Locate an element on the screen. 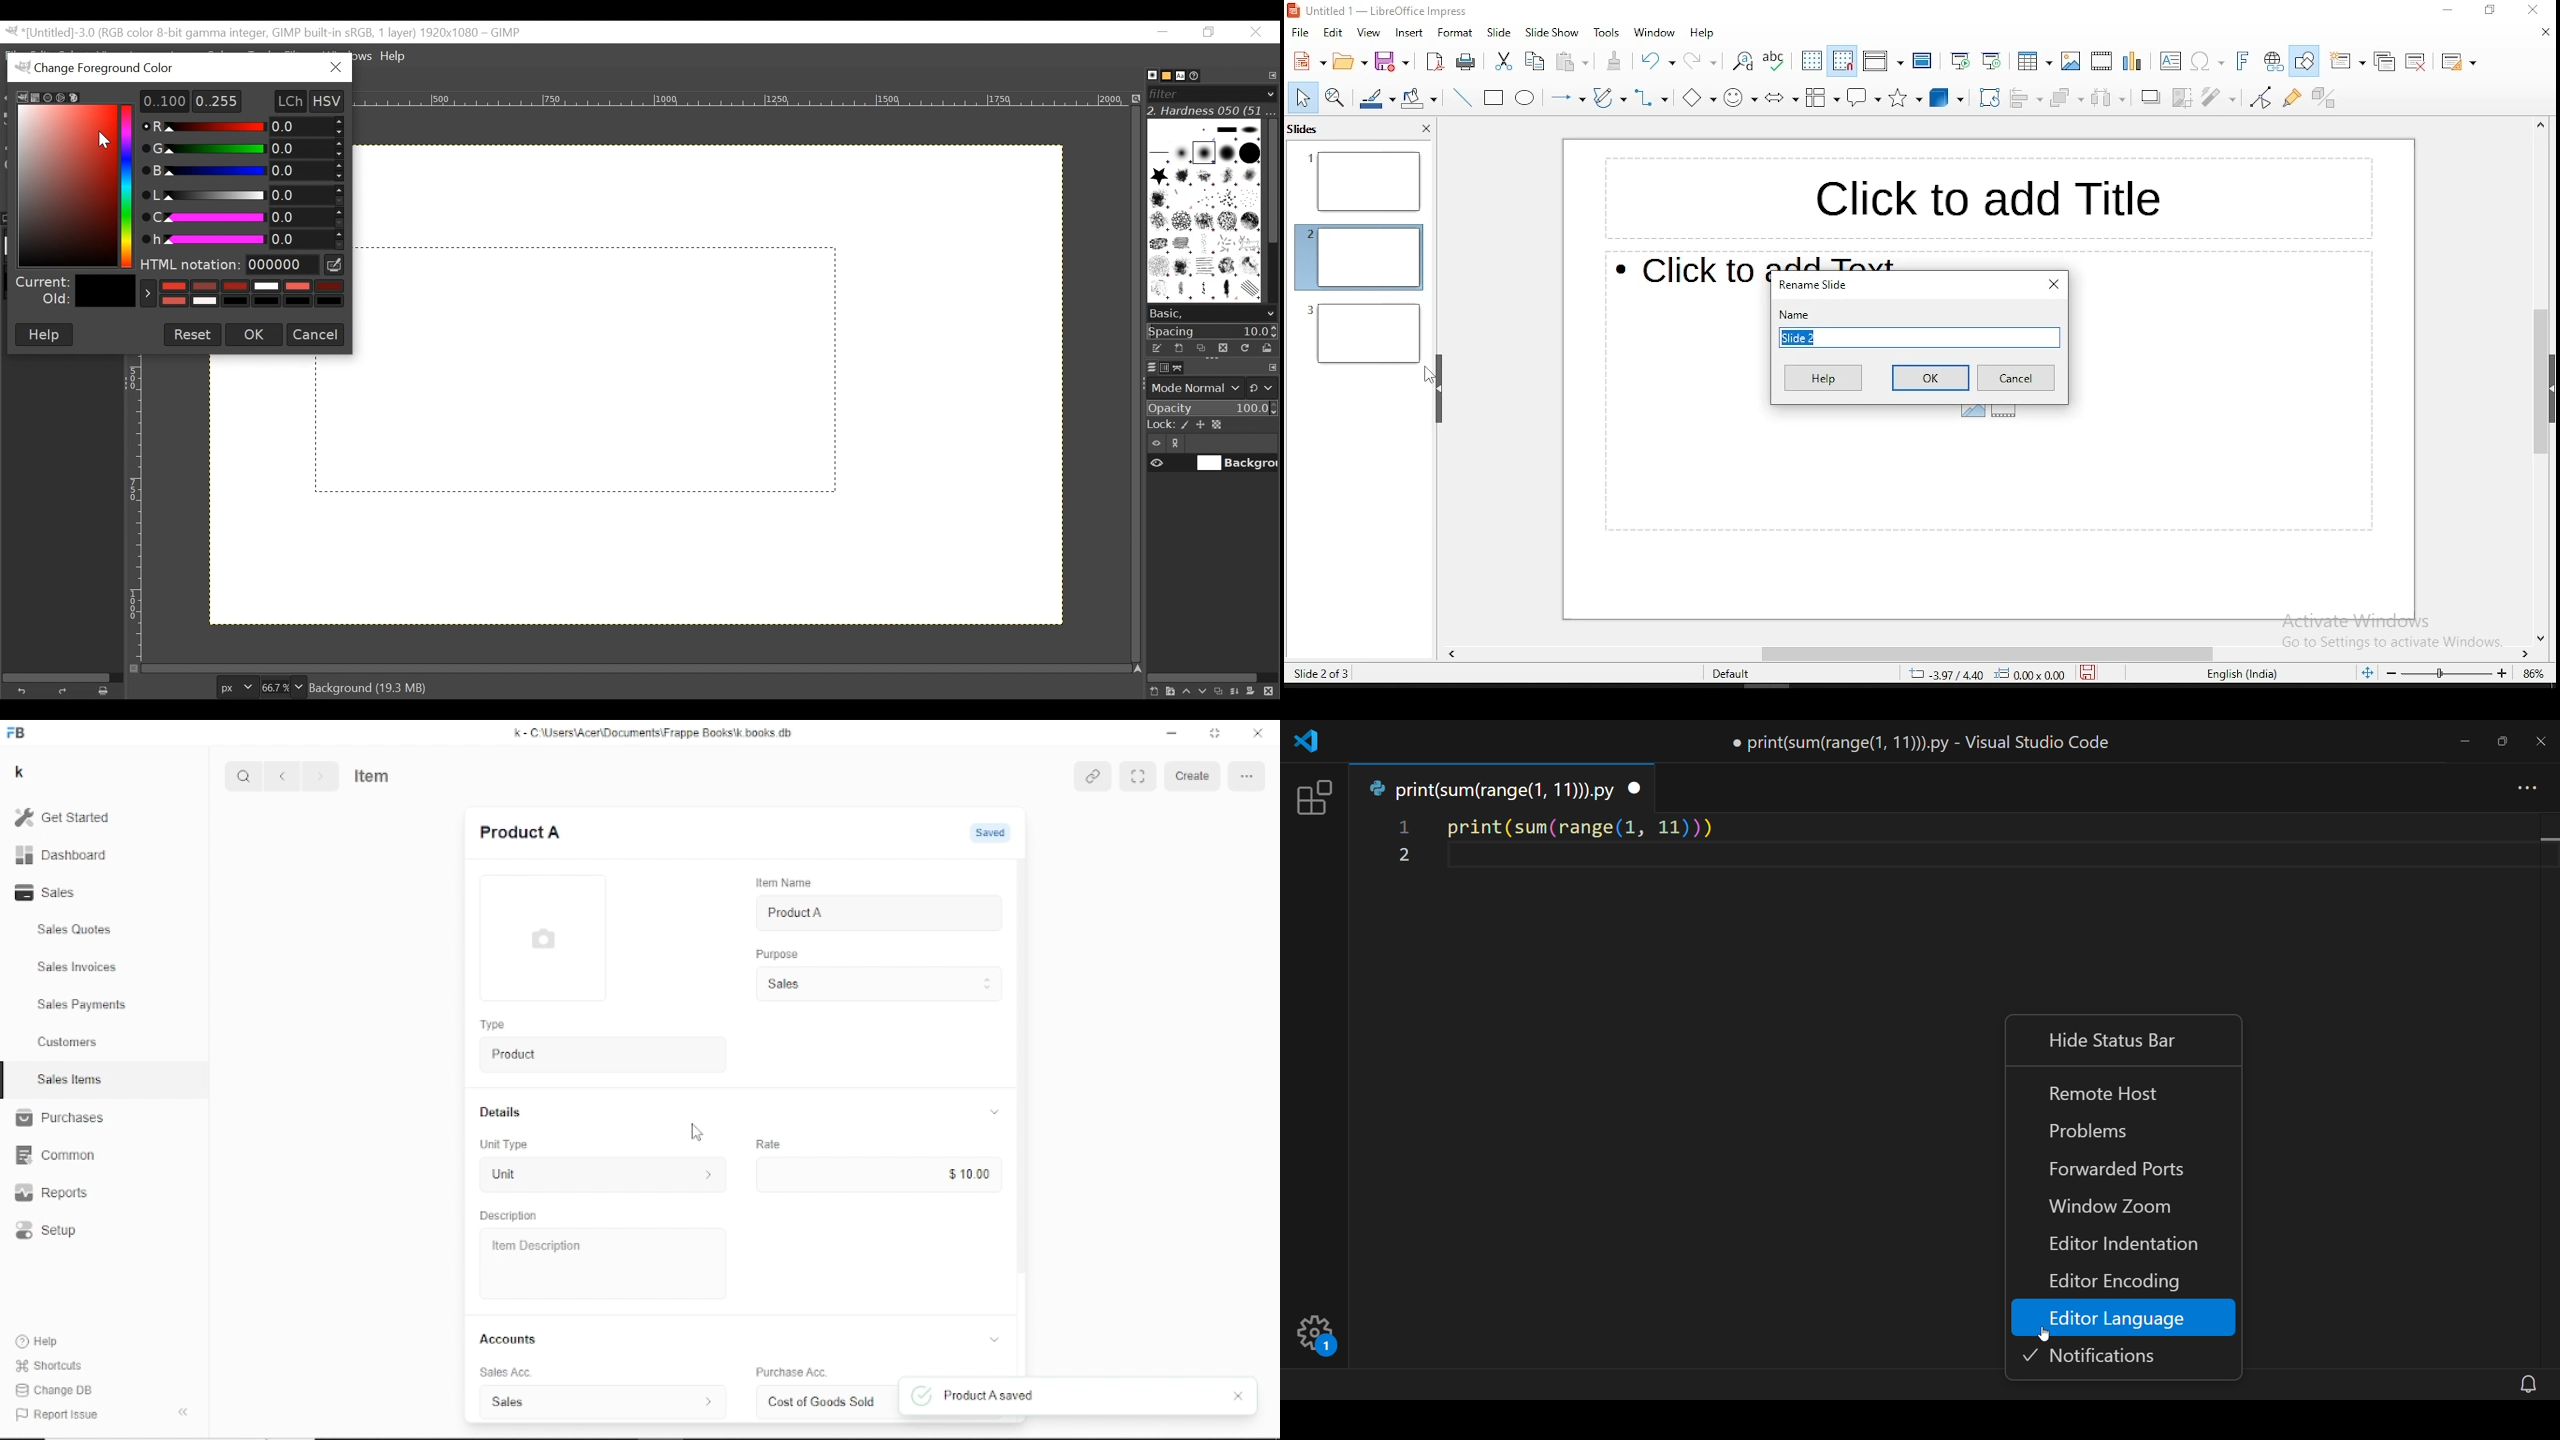 The image size is (2576, 1456). more is located at coordinates (2529, 789).